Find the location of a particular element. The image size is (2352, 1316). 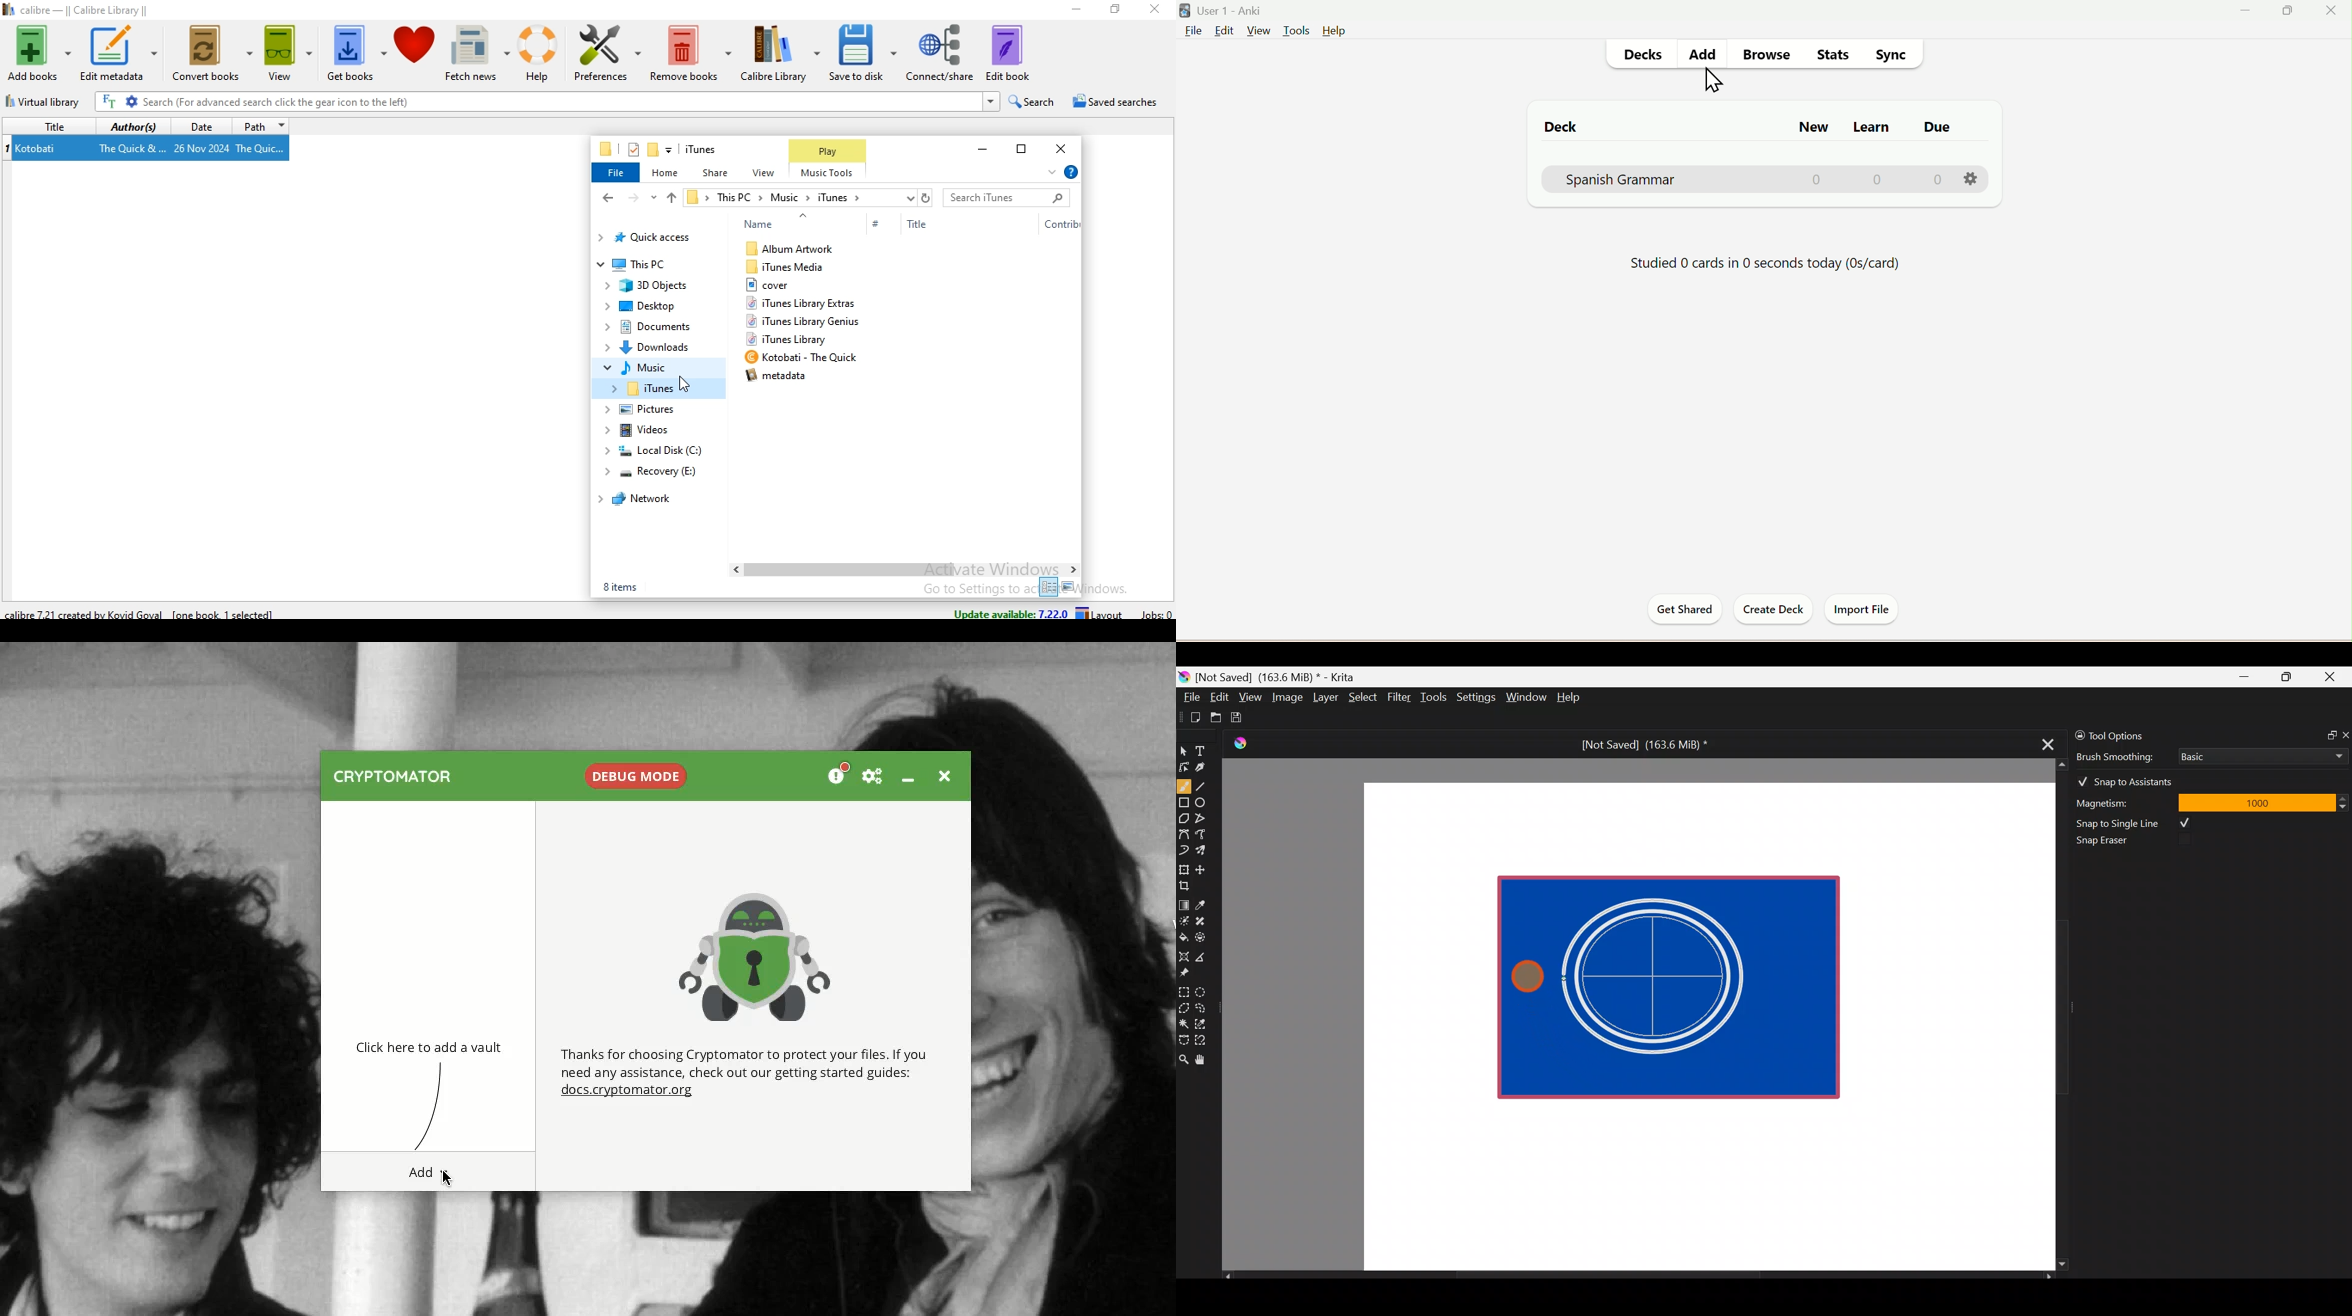

expand is located at coordinates (1049, 175).